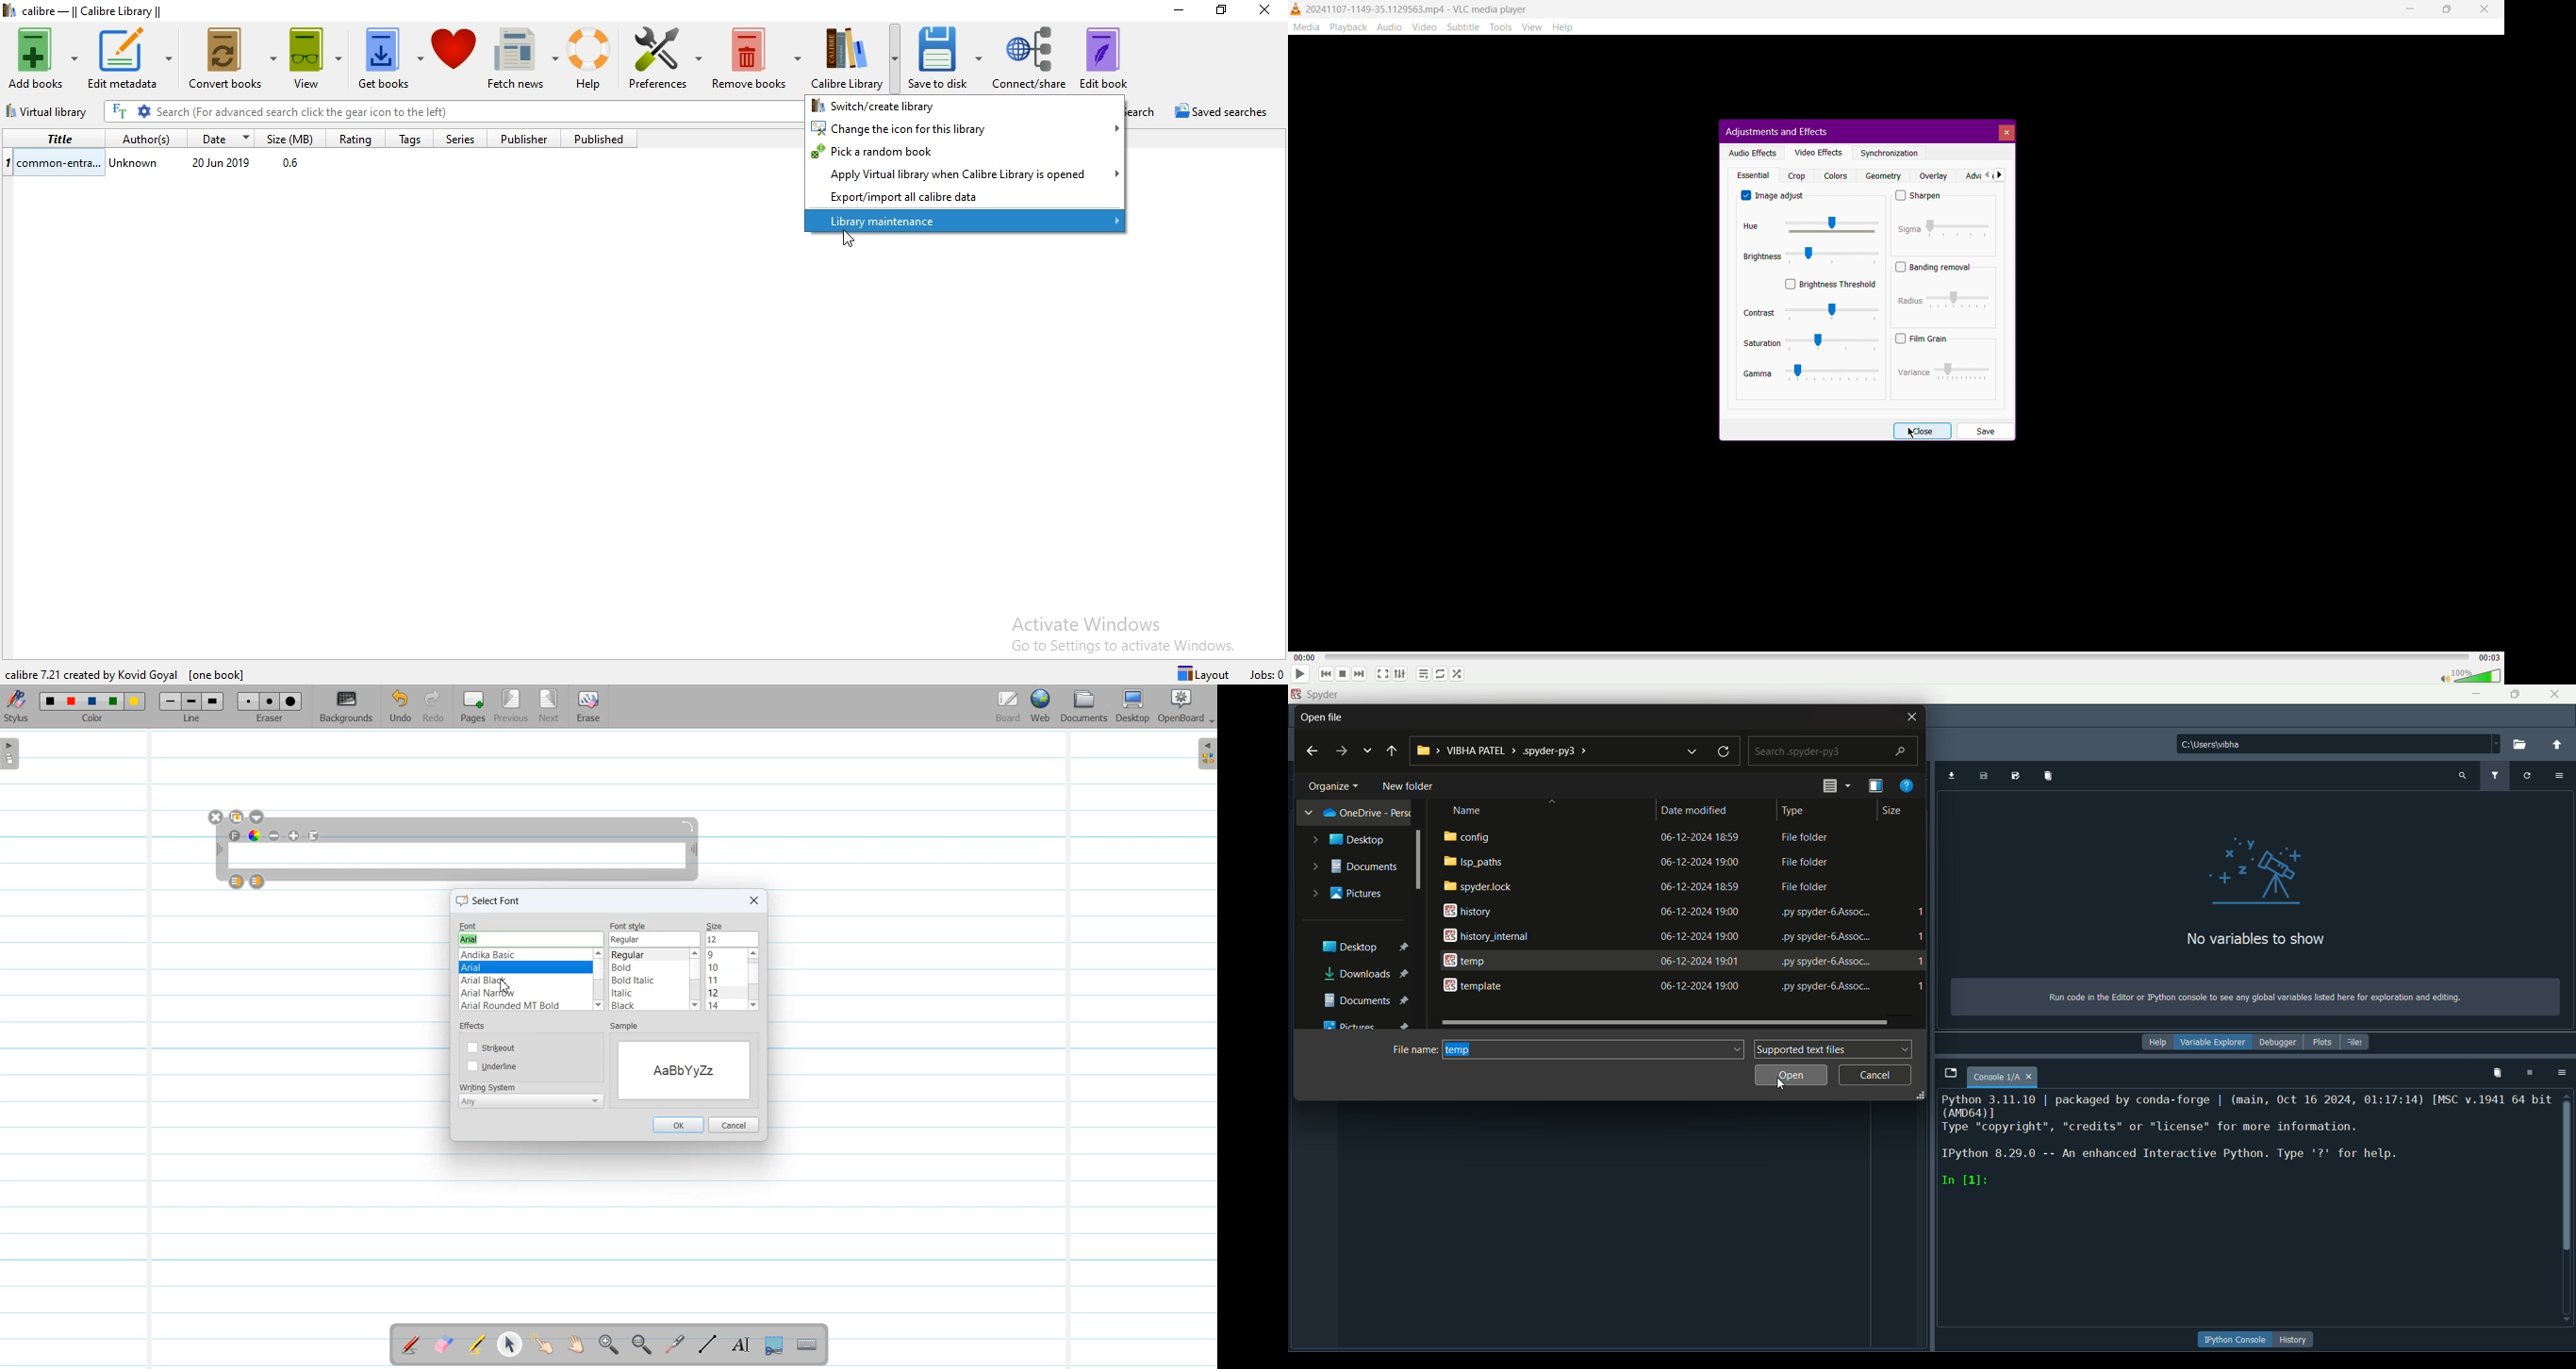 The image size is (2576, 1372). What do you see at coordinates (2513, 694) in the screenshot?
I see `minimize/maximize` at bounding box center [2513, 694].